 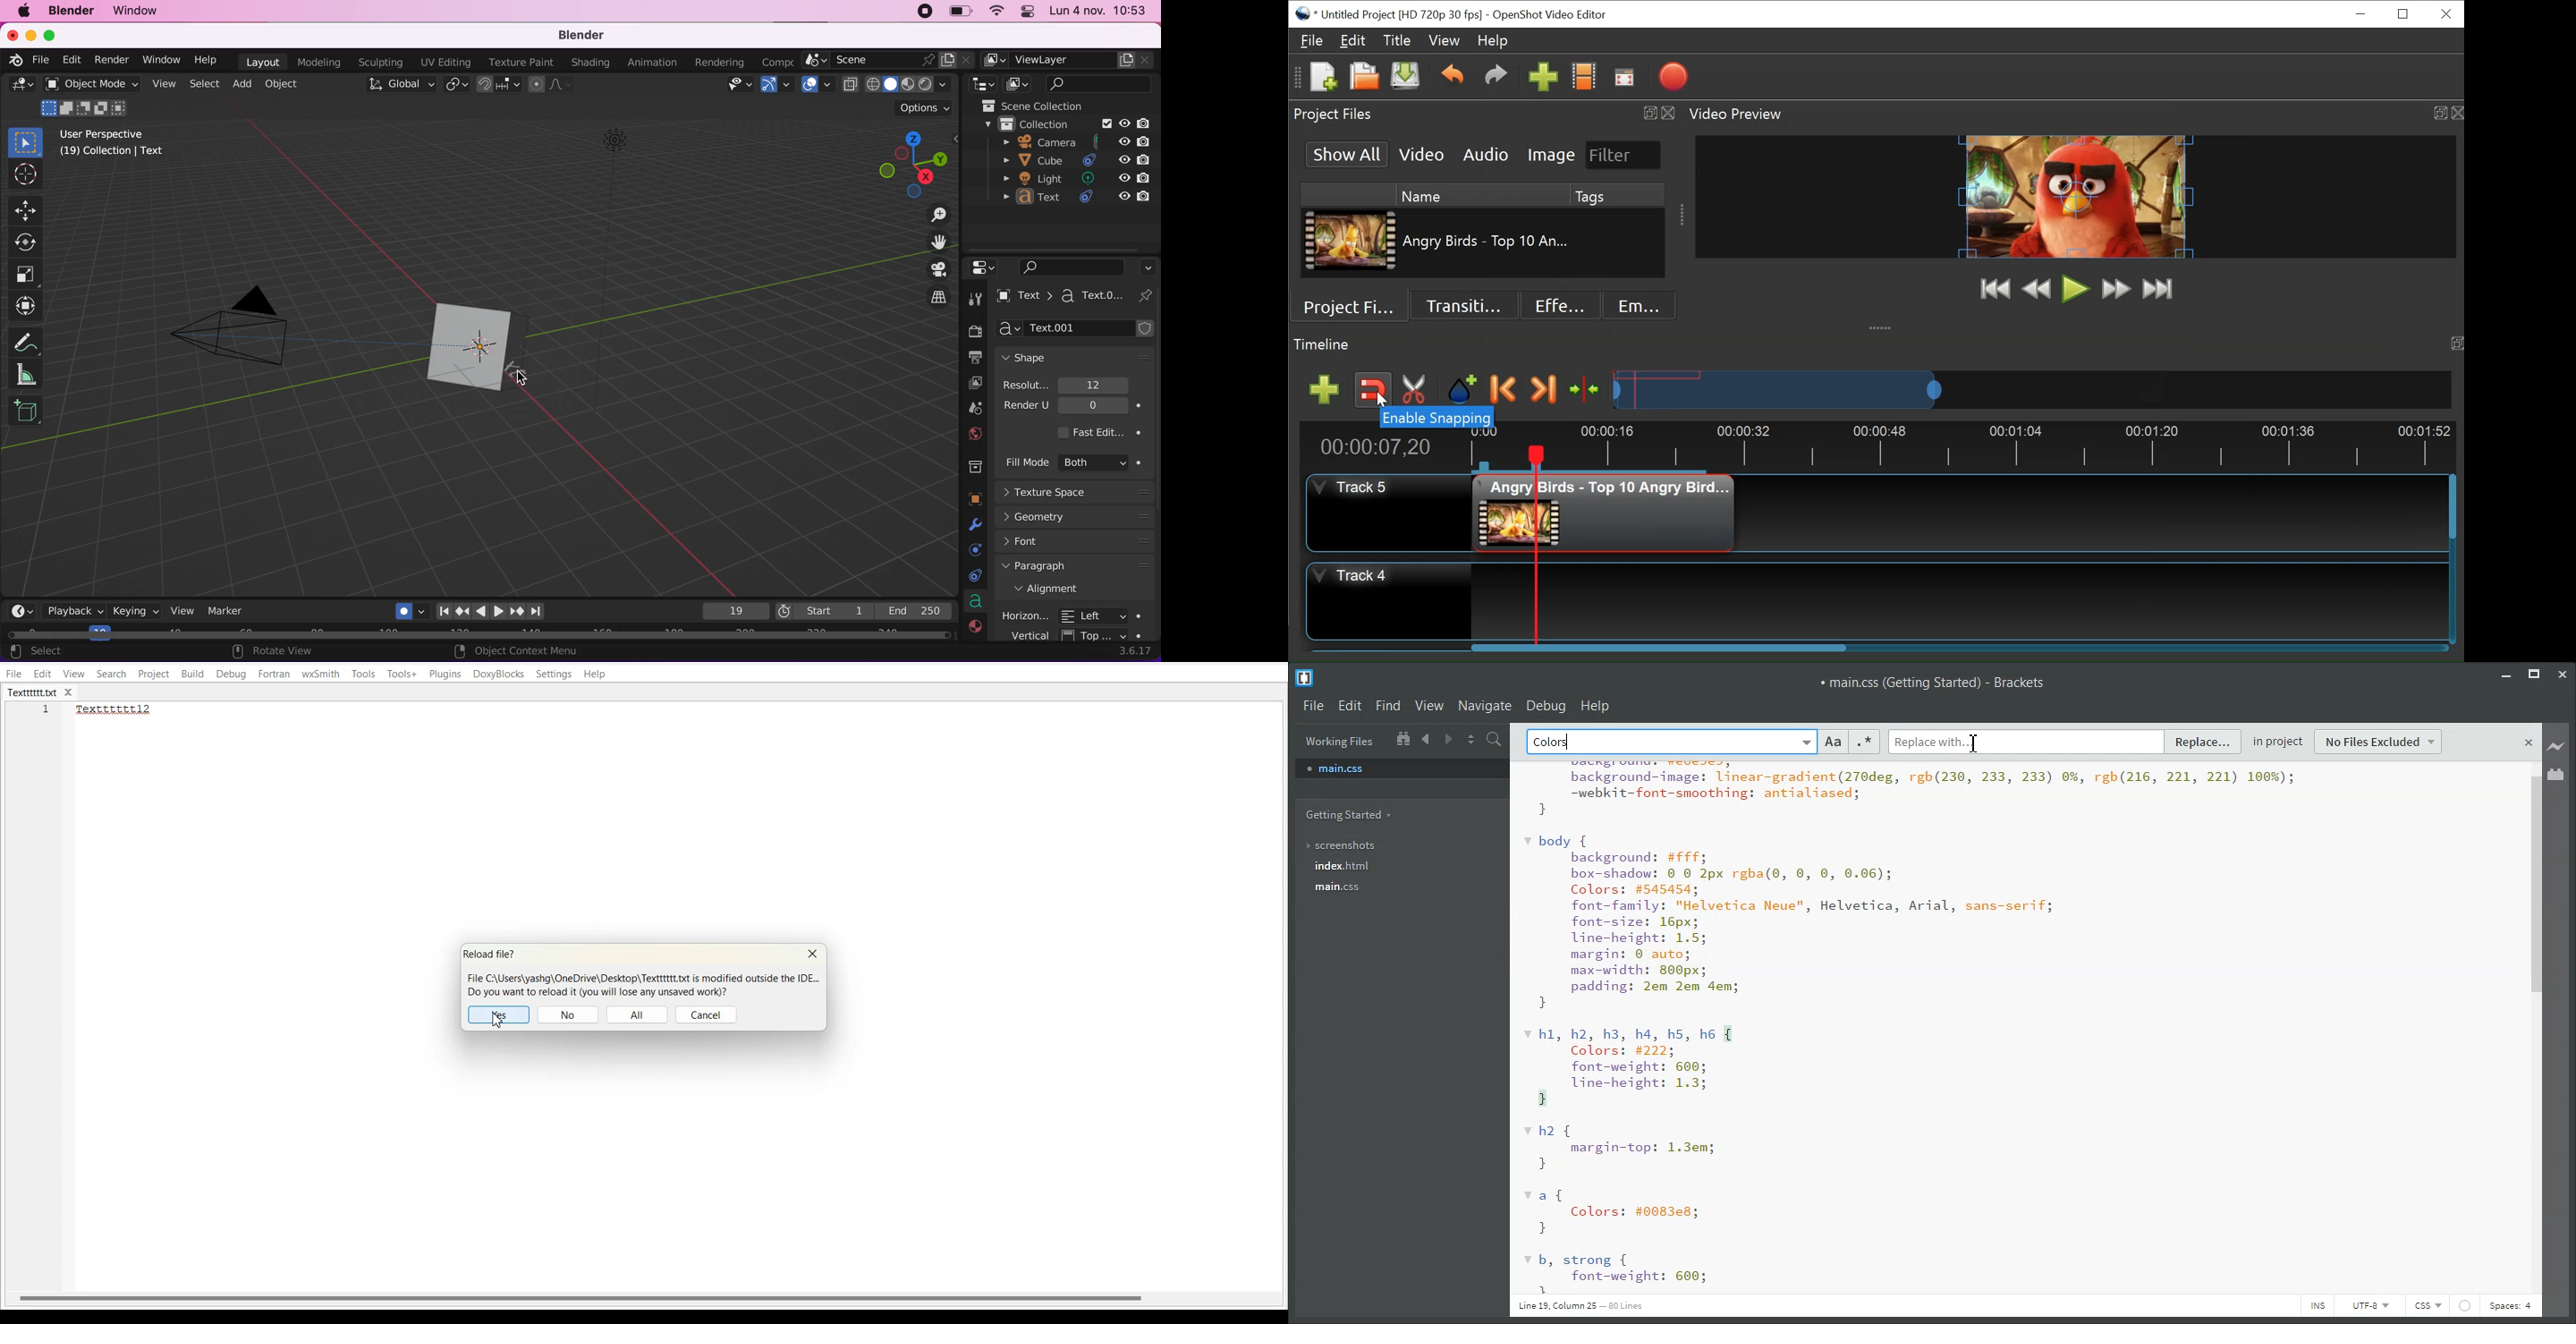 What do you see at coordinates (502, 1022) in the screenshot?
I see `cursor` at bounding box center [502, 1022].